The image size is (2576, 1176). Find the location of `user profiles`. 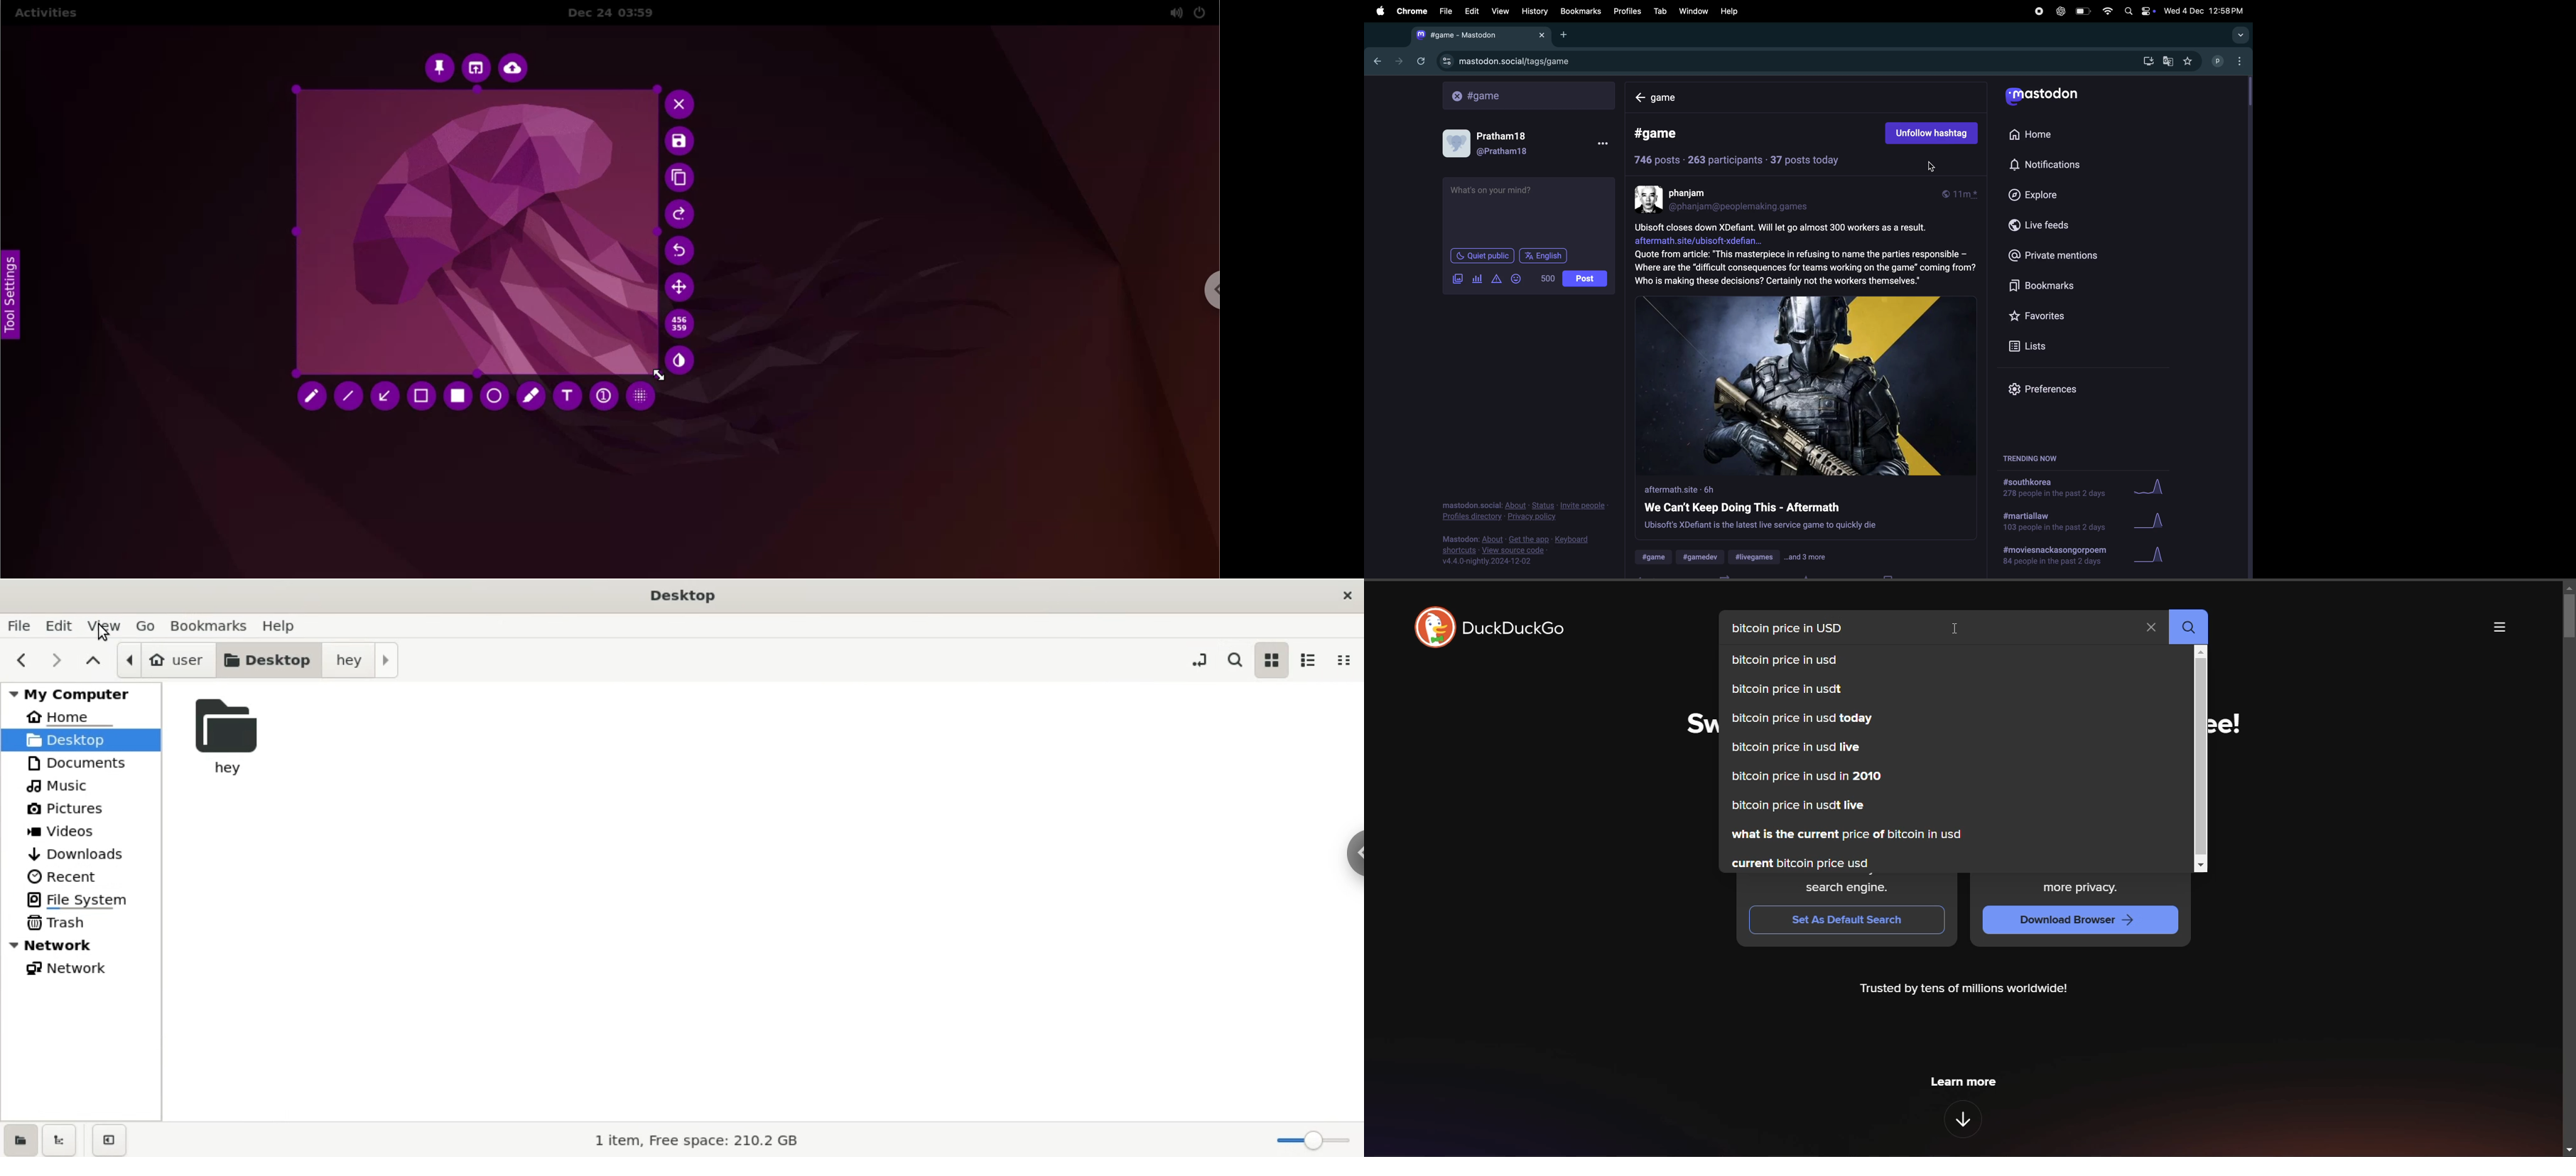

user profiles is located at coordinates (2228, 61).